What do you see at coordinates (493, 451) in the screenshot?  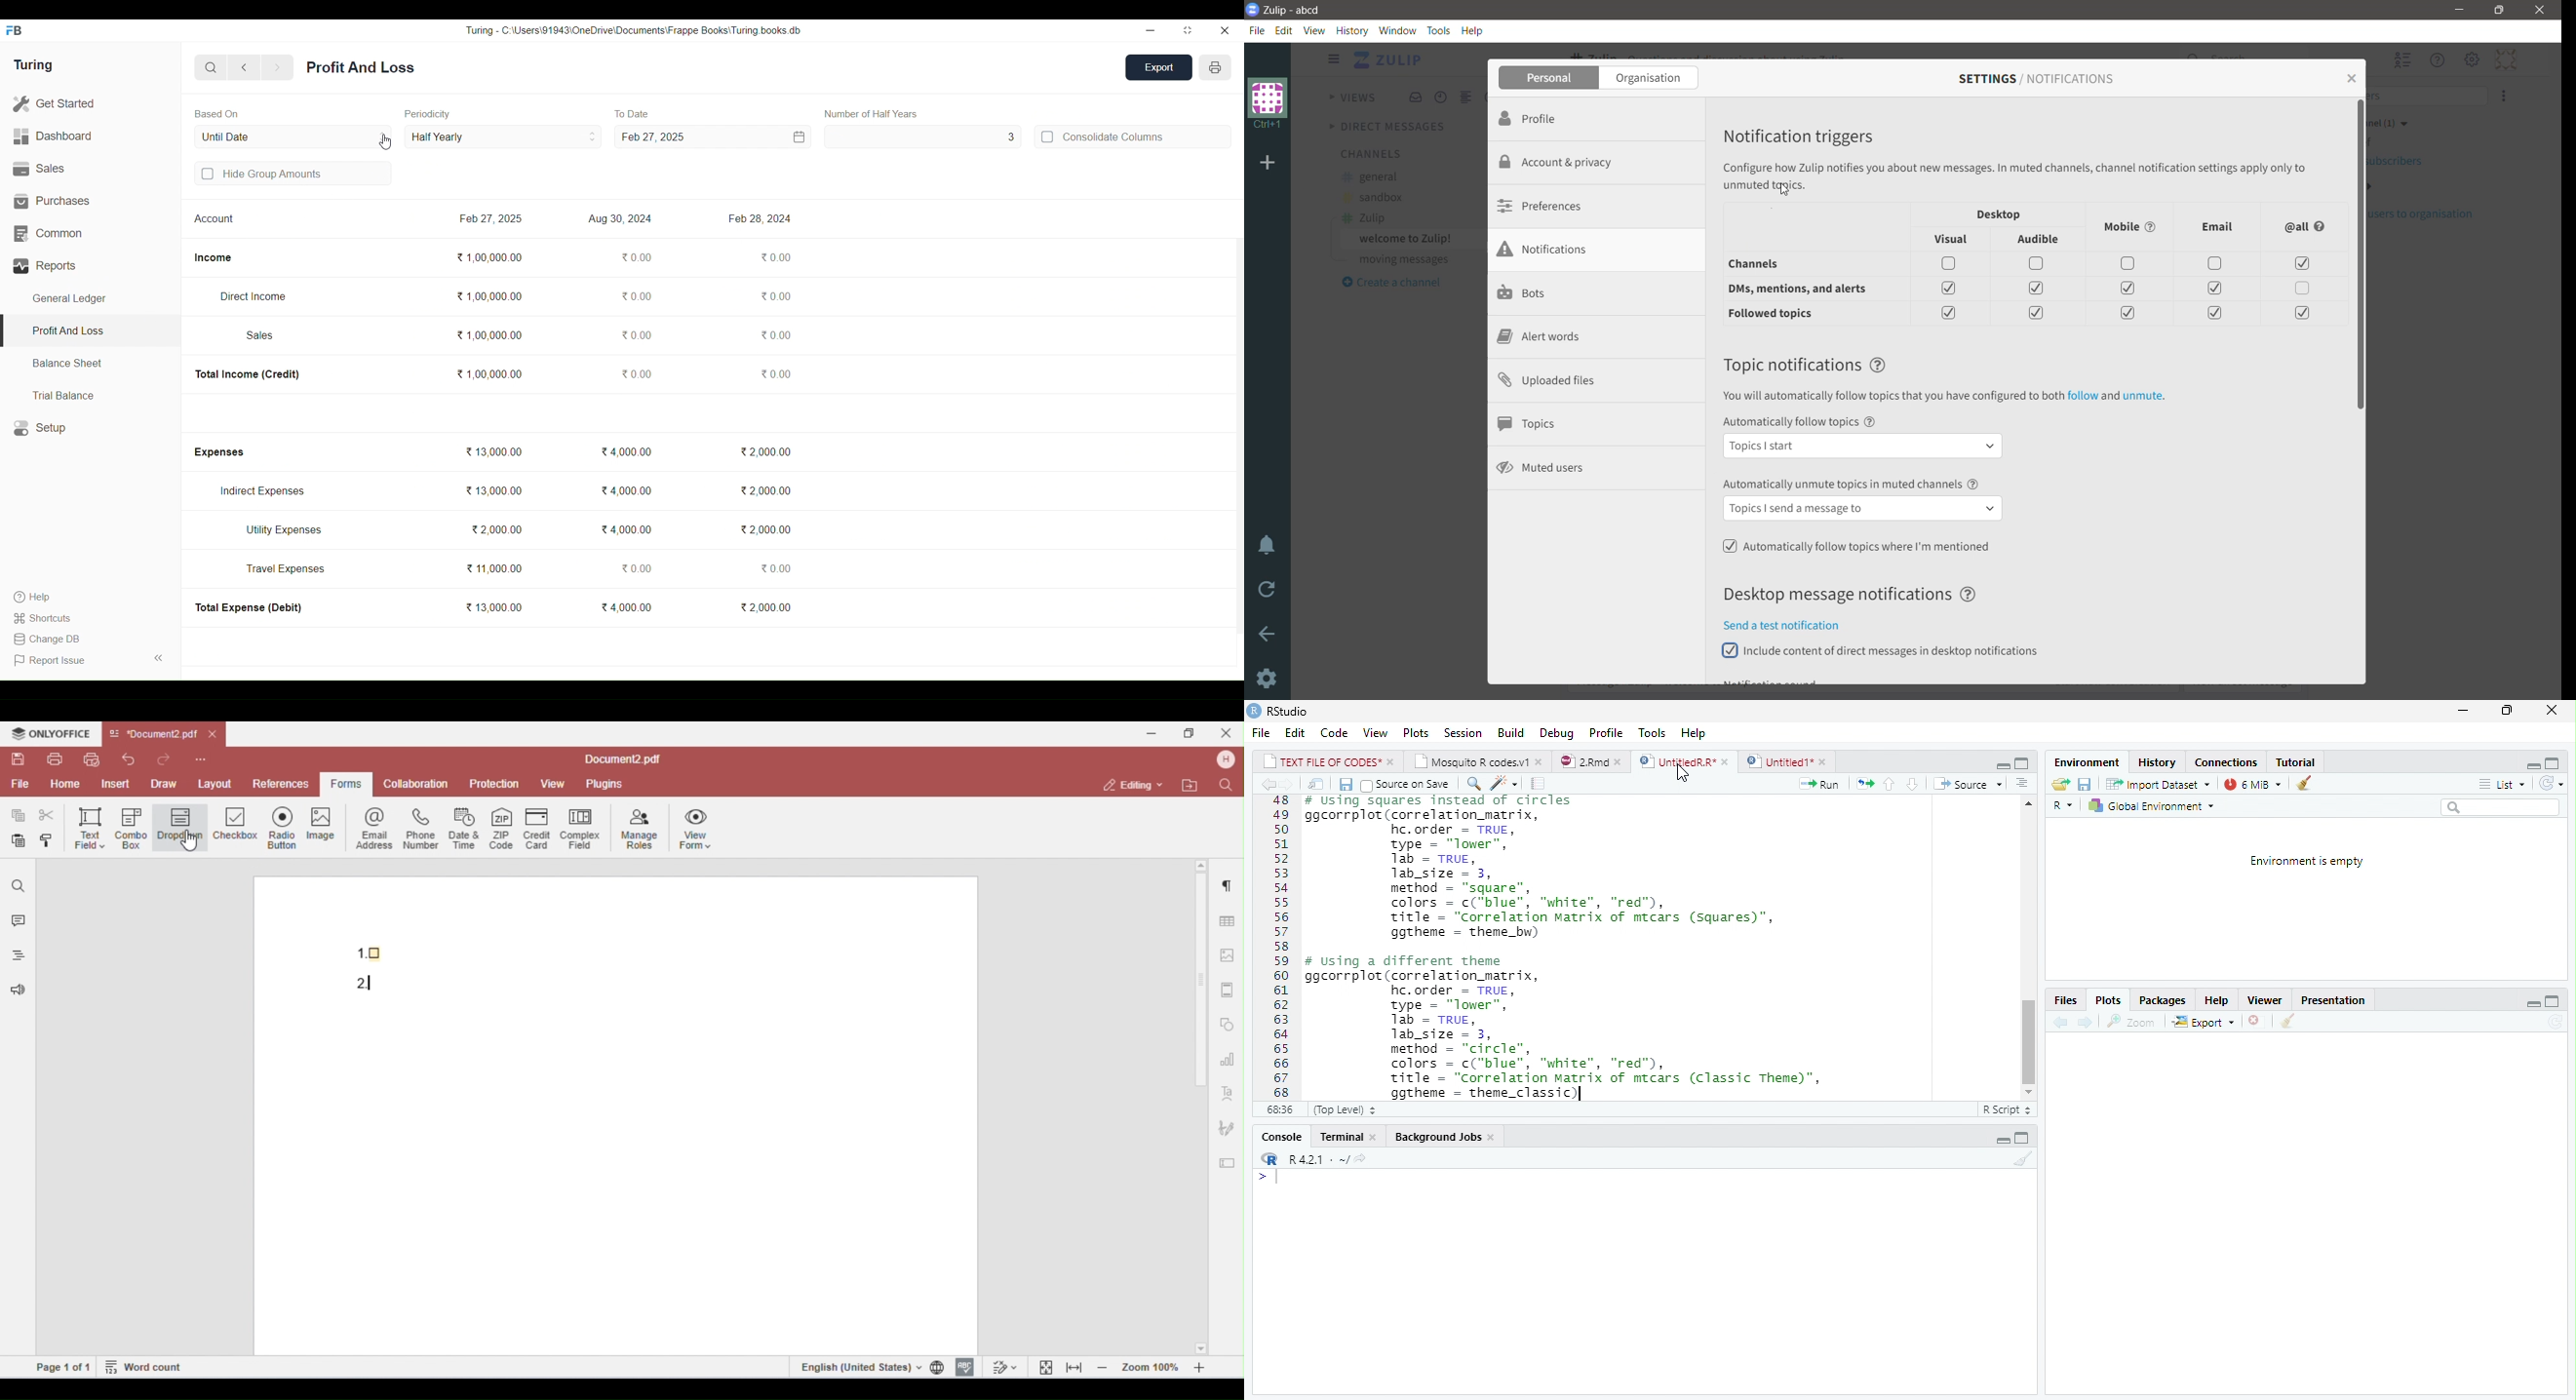 I see `13,000.00` at bounding box center [493, 451].